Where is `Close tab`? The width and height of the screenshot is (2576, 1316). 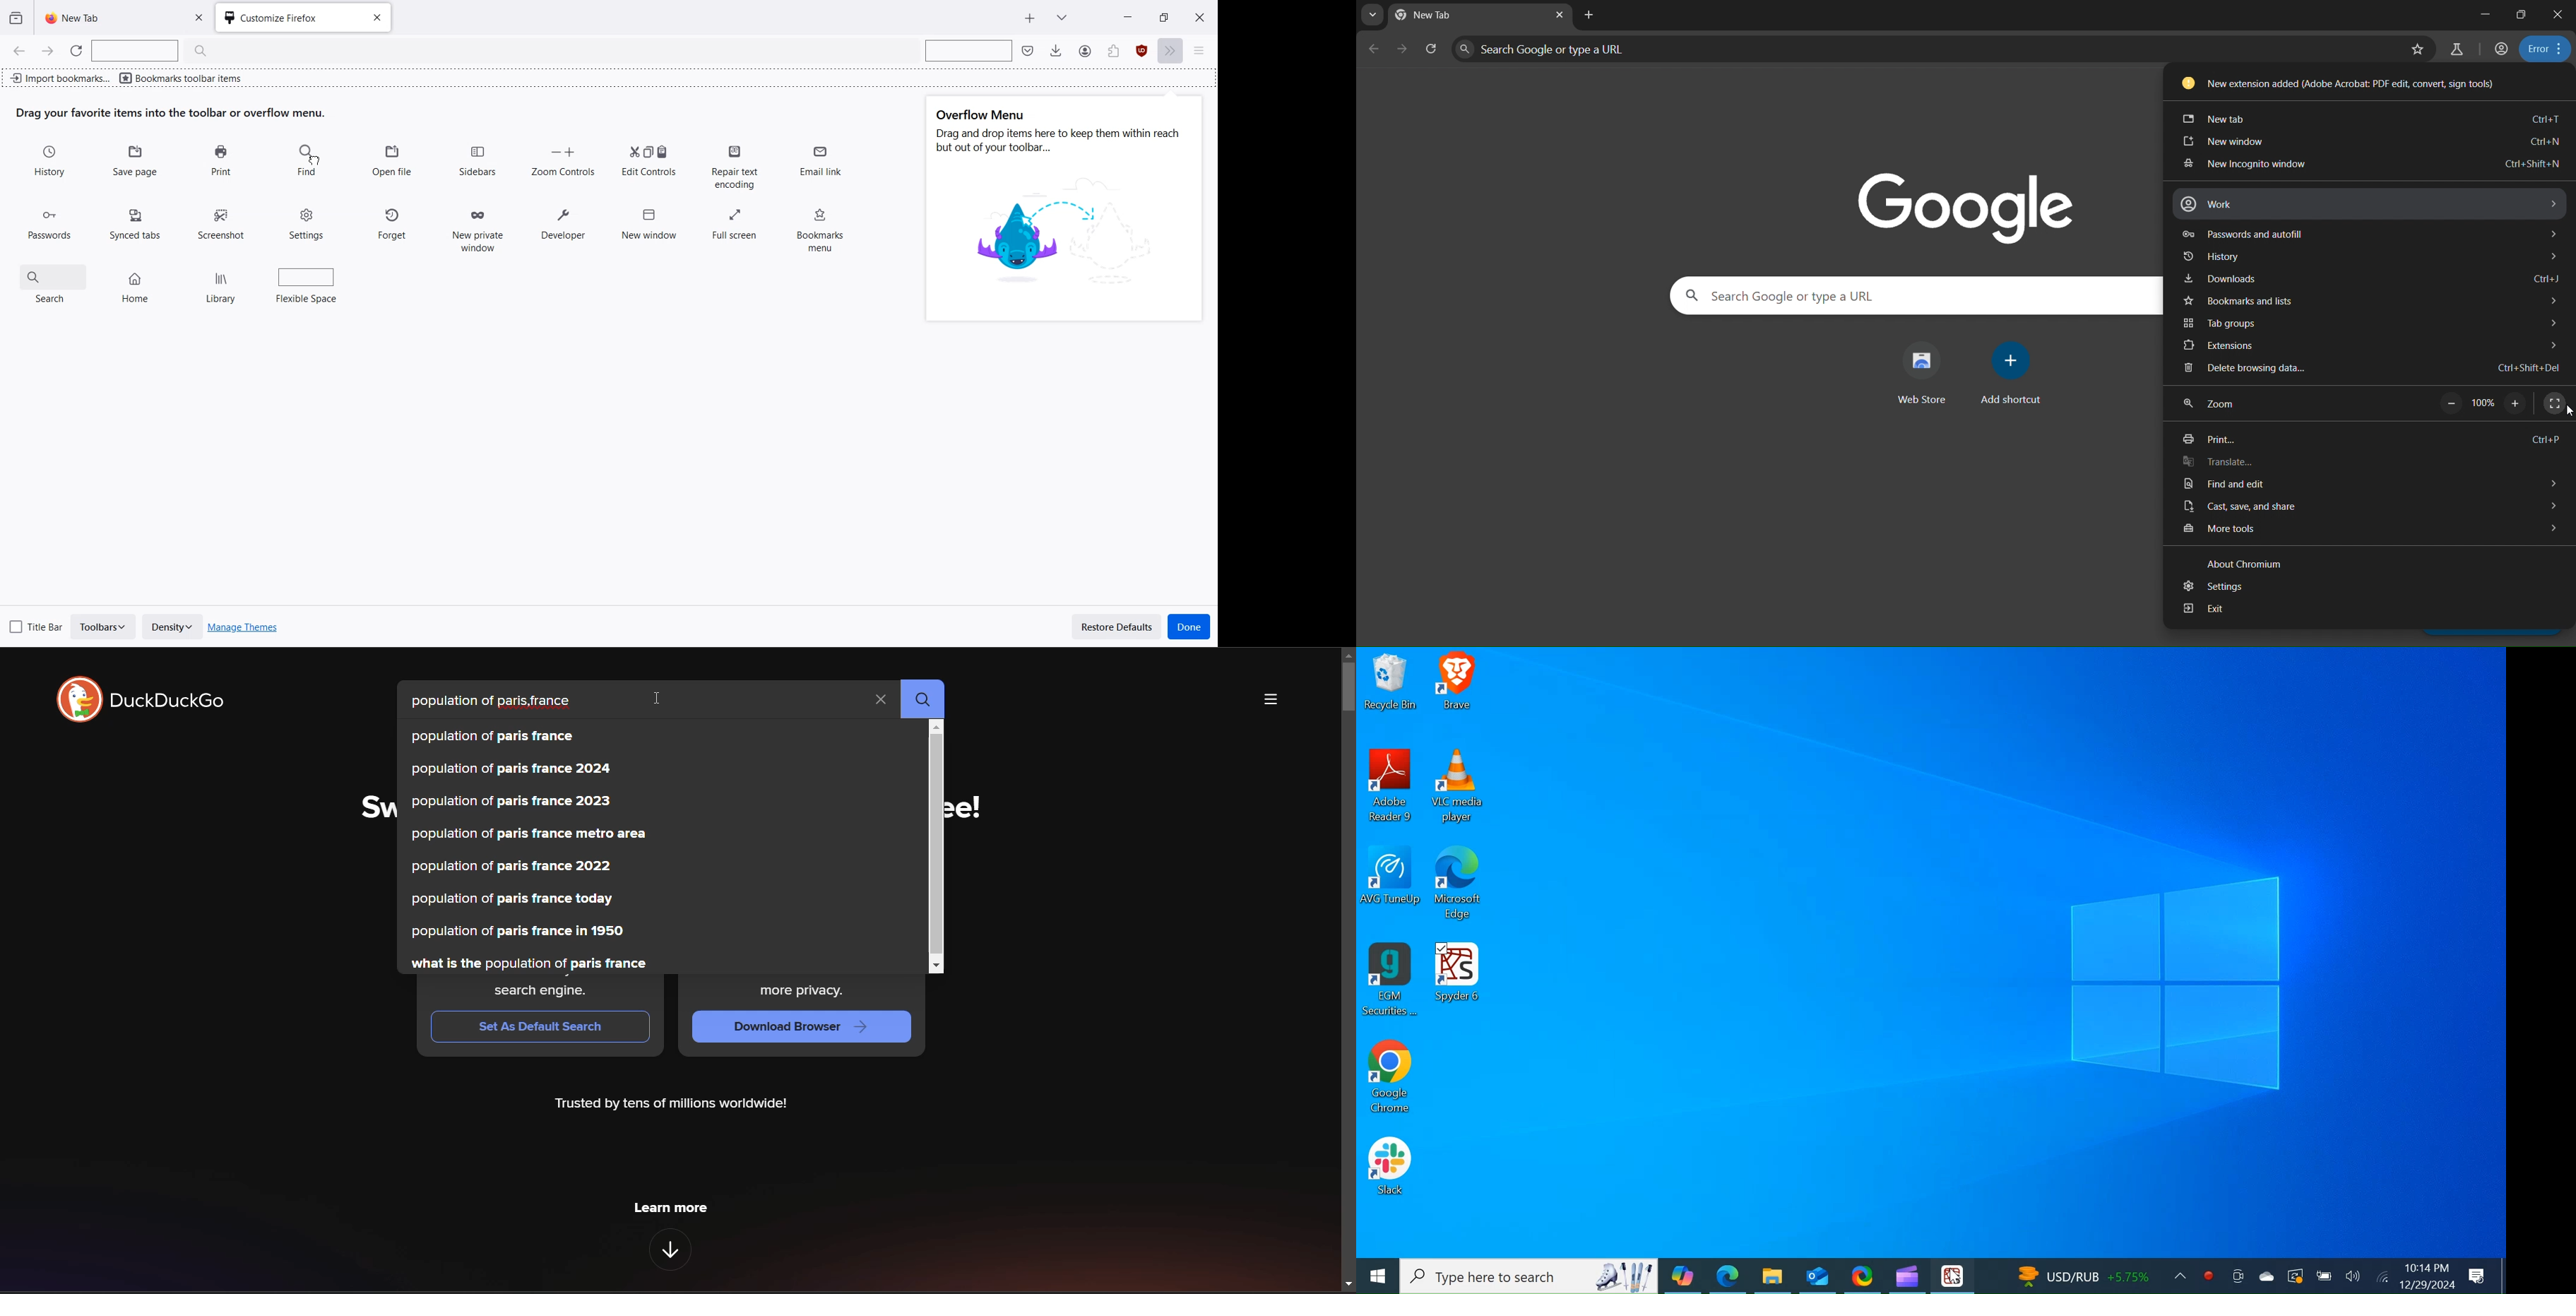
Close tab is located at coordinates (376, 19).